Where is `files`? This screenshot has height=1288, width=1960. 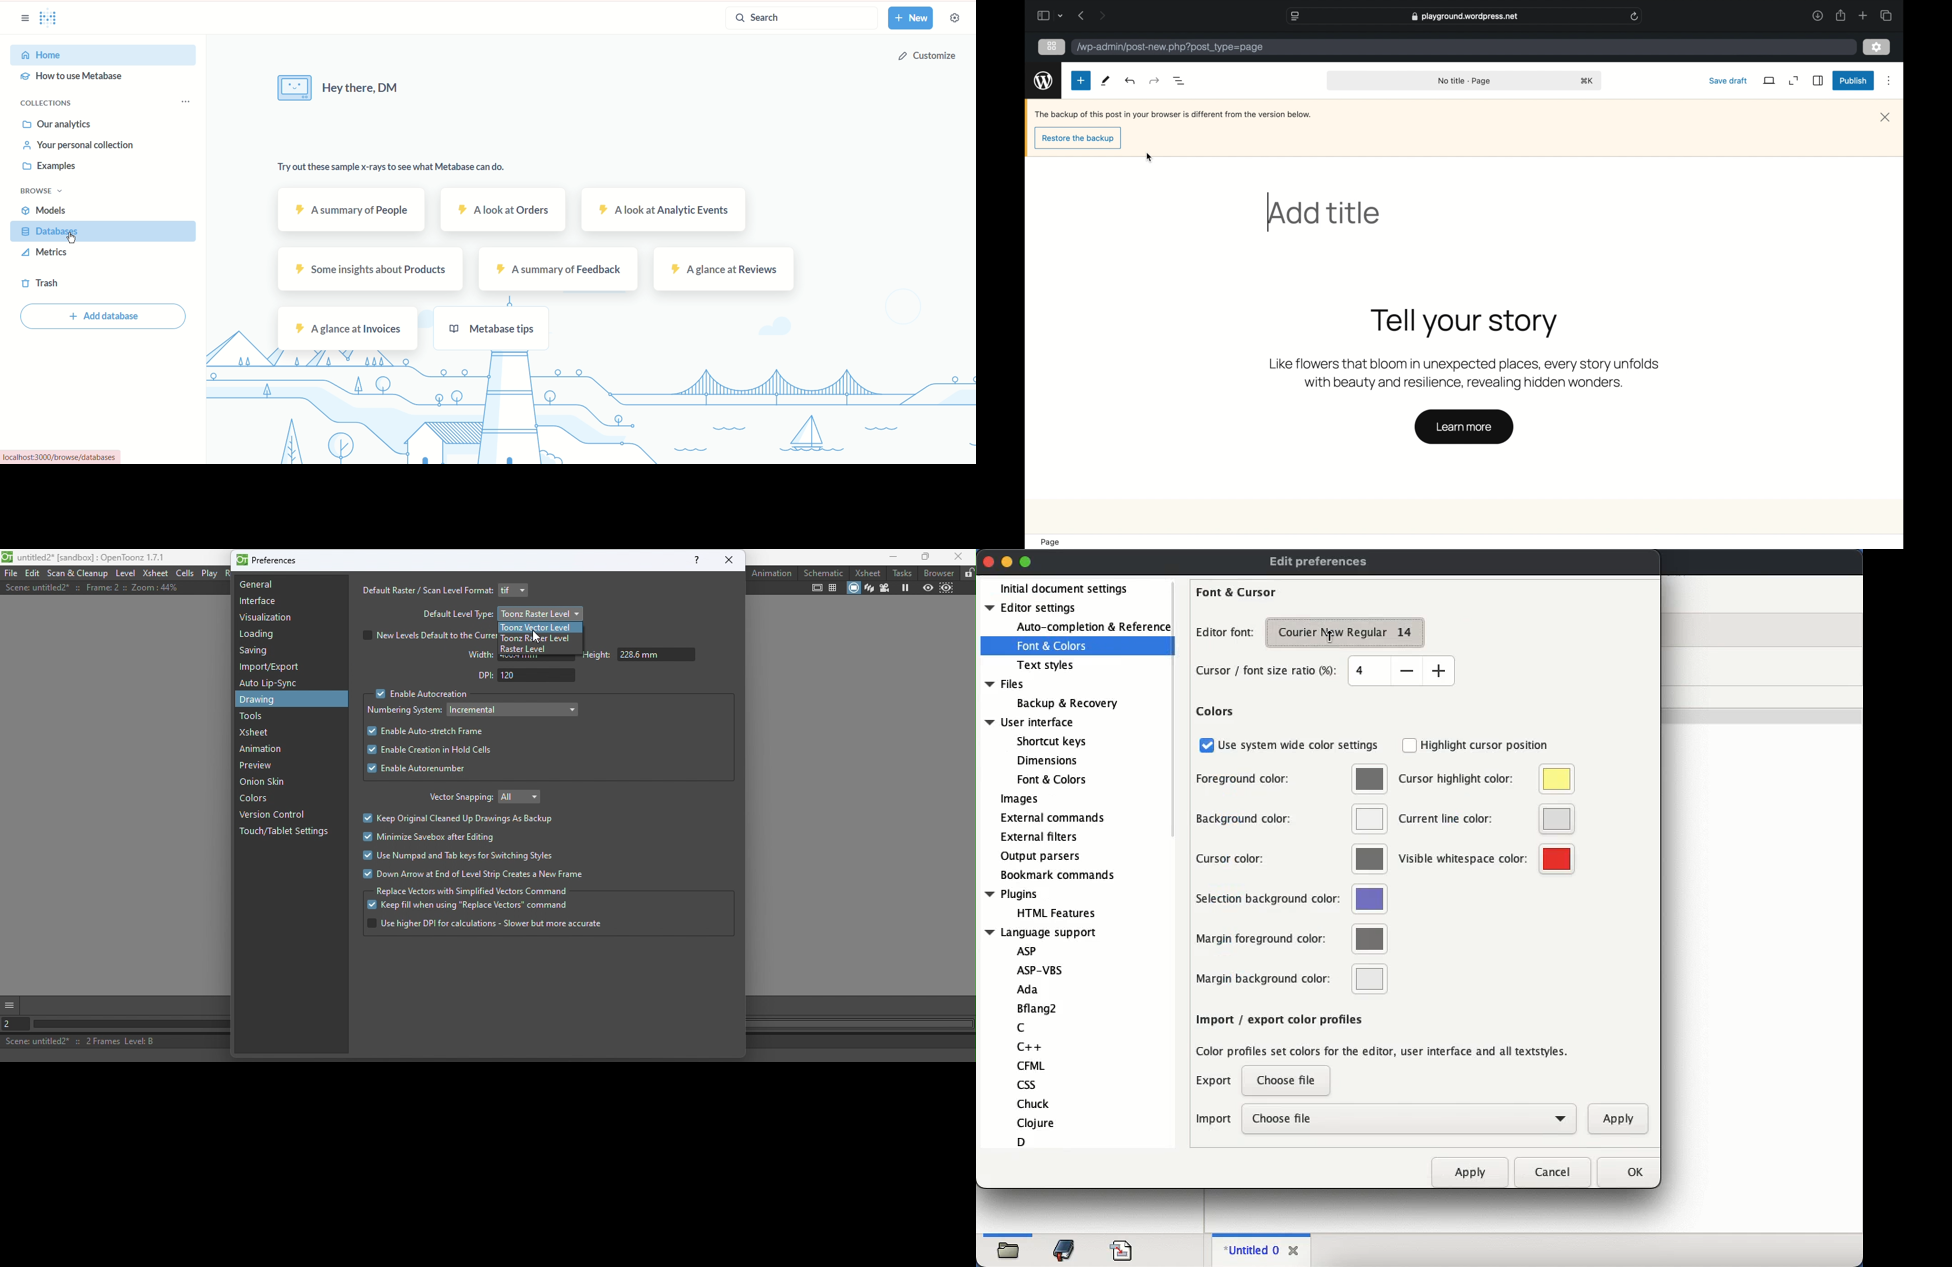 files is located at coordinates (1007, 685).